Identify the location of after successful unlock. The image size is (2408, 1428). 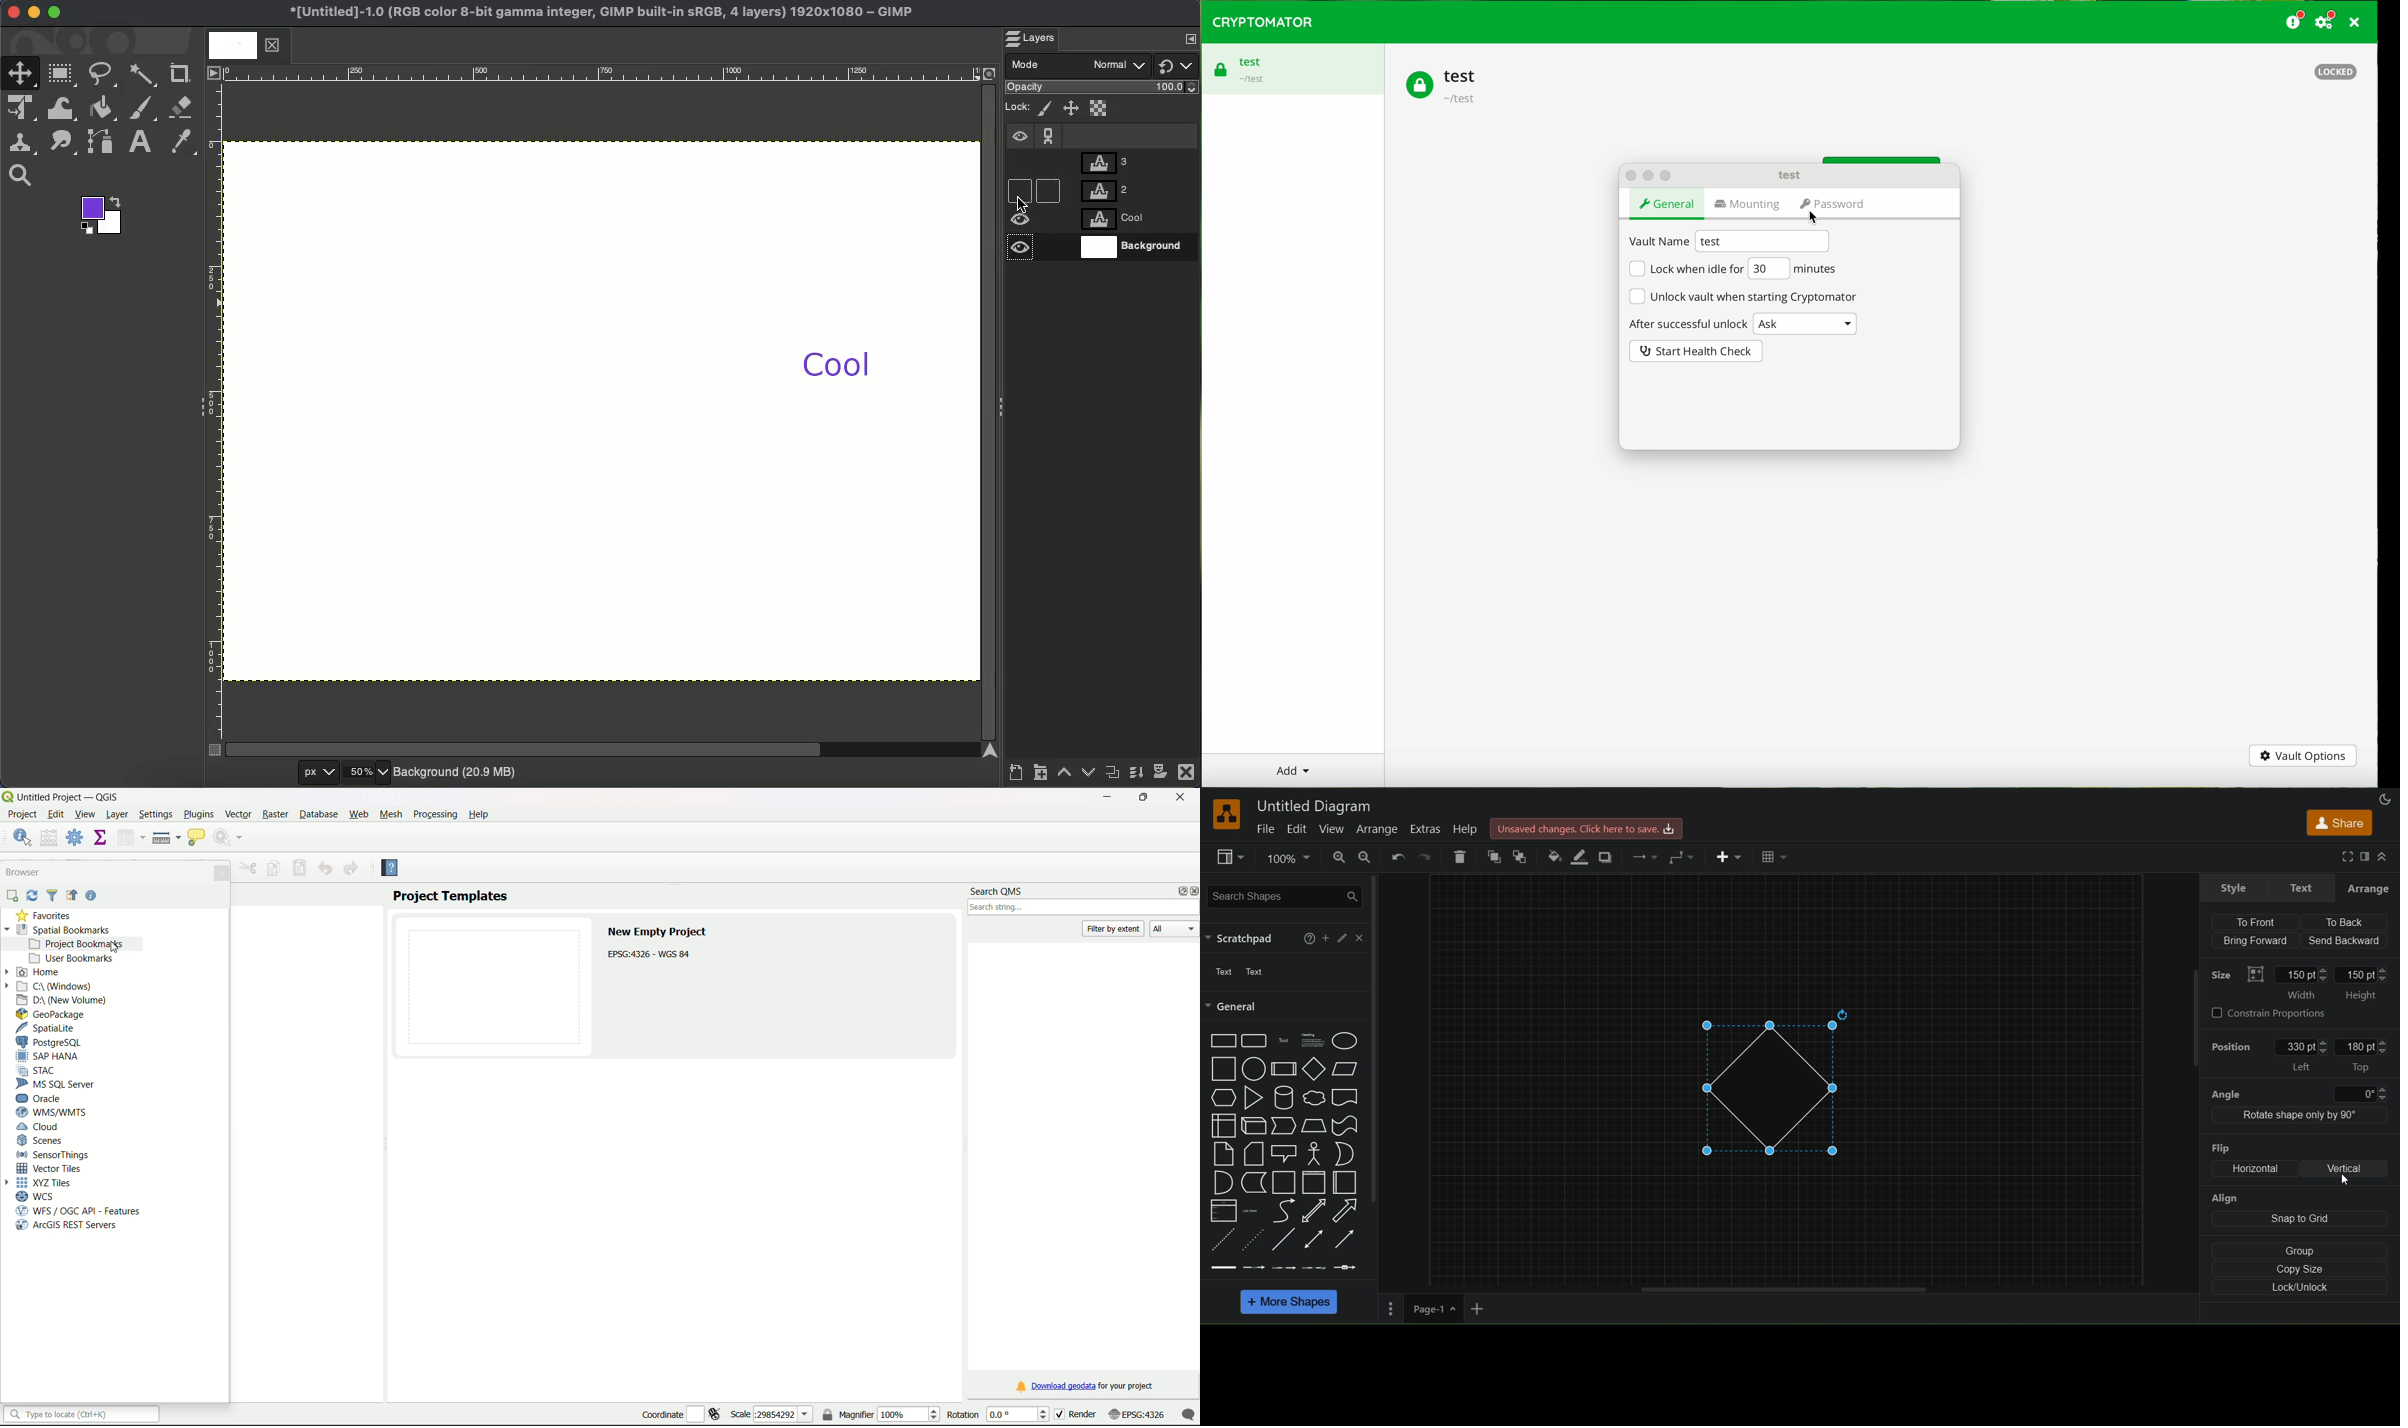
(1687, 323).